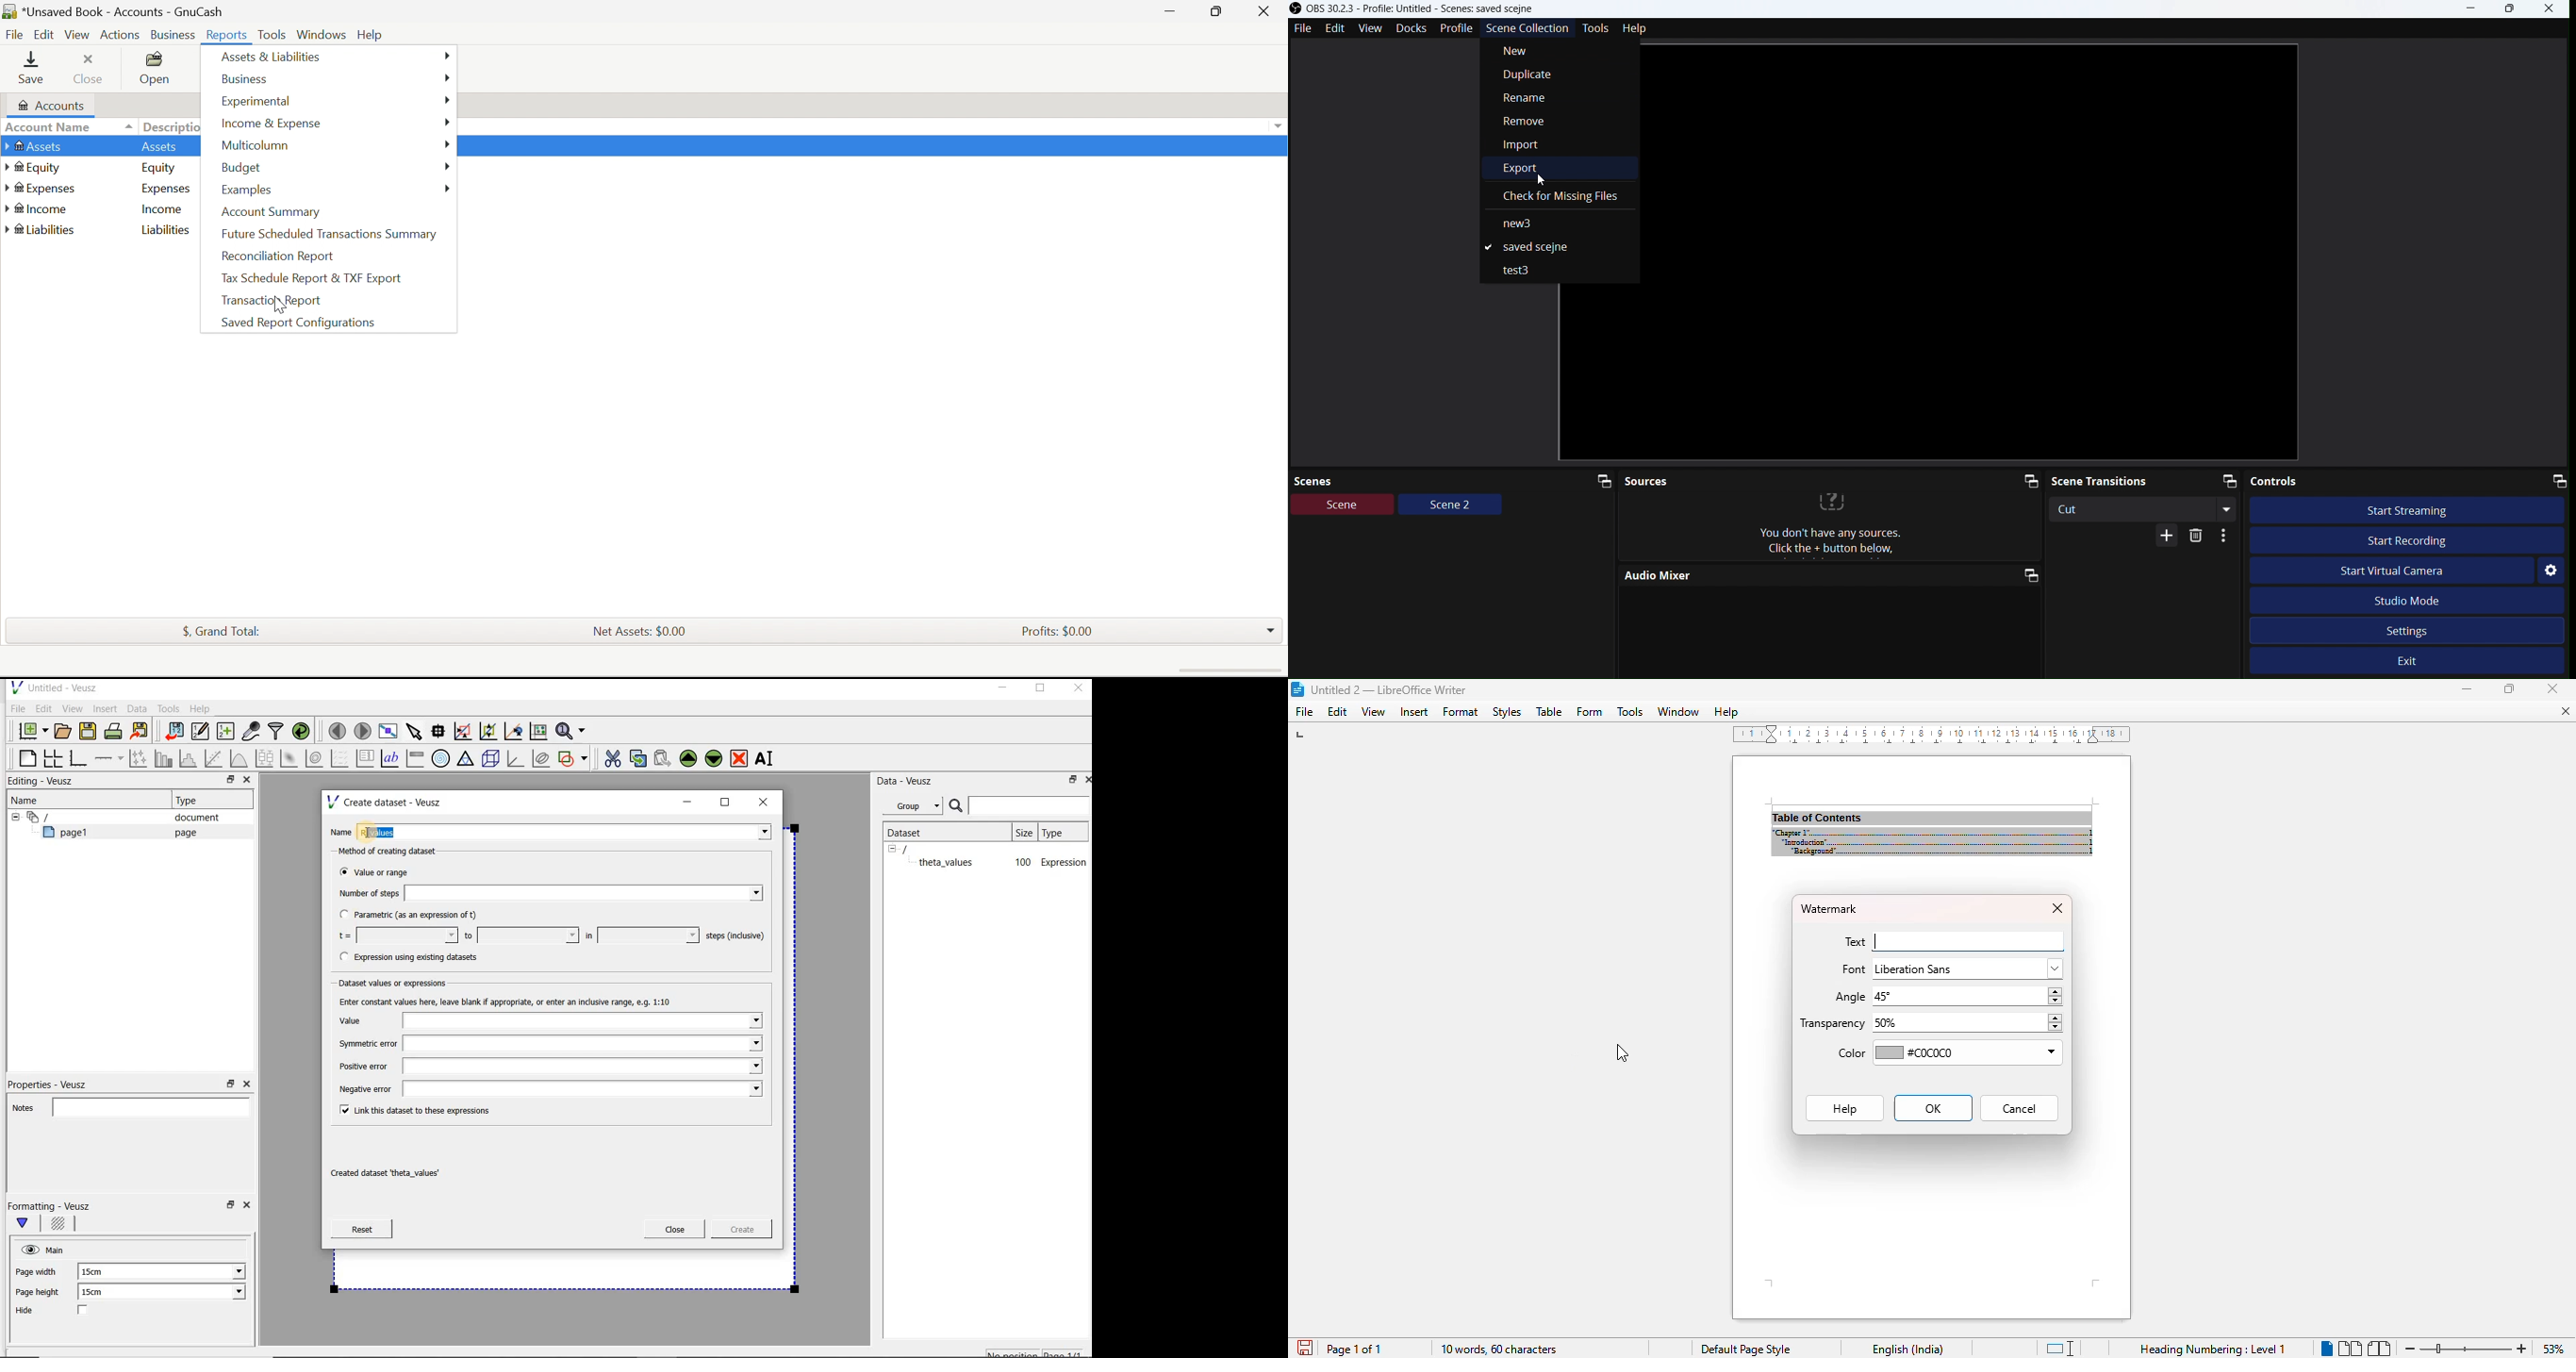 The width and height of the screenshot is (2576, 1372). Describe the element at coordinates (2551, 571) in the screenshot. I see `Settings` at that location.